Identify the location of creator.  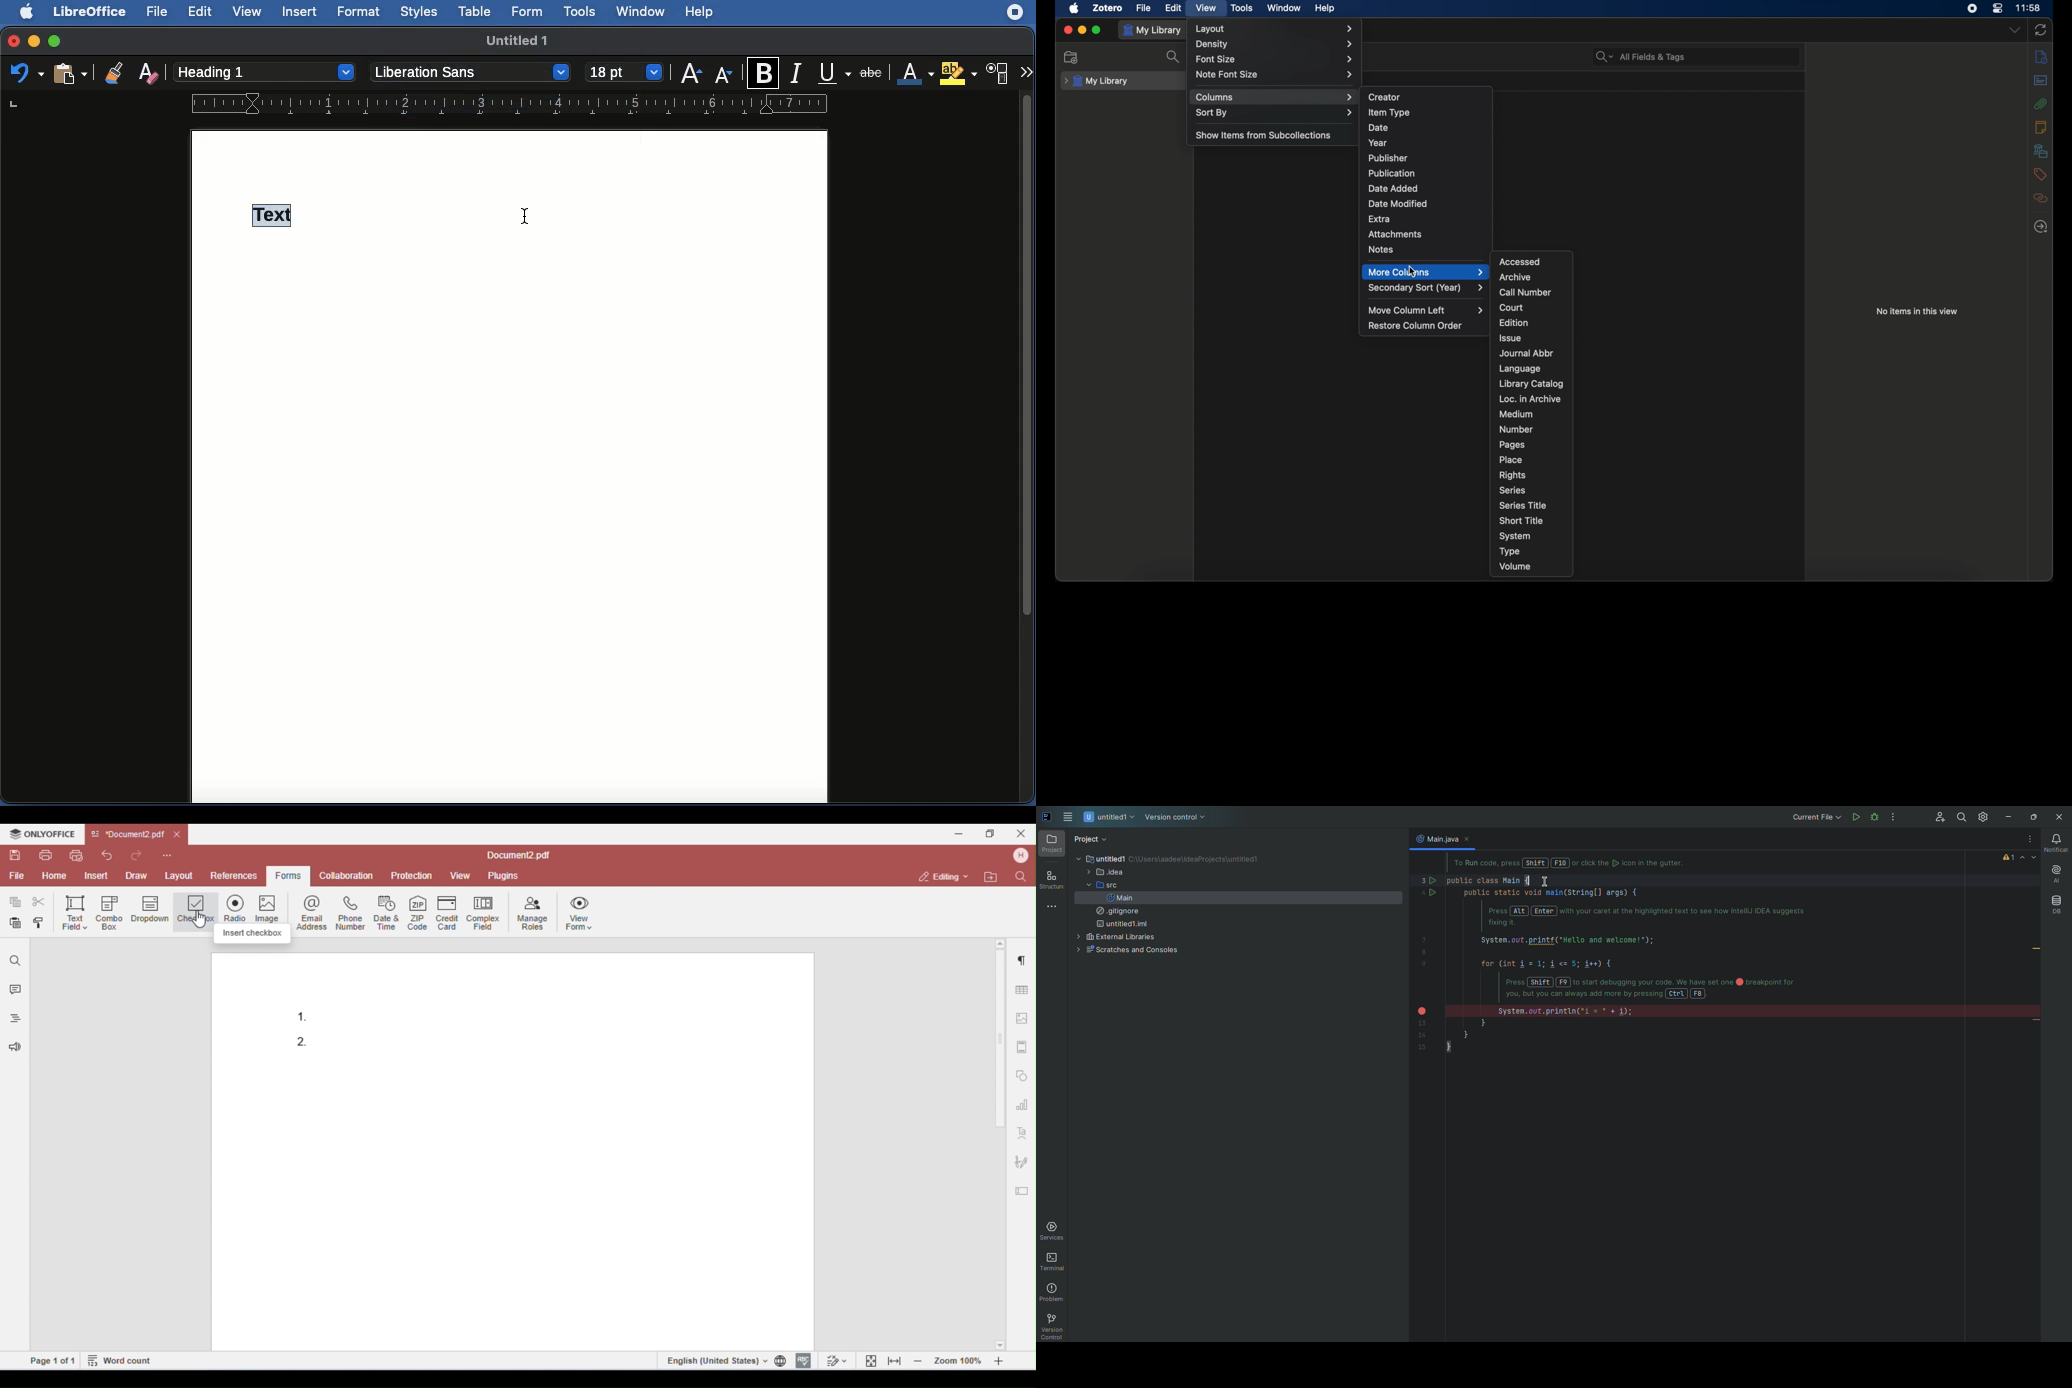
(1385, 97).